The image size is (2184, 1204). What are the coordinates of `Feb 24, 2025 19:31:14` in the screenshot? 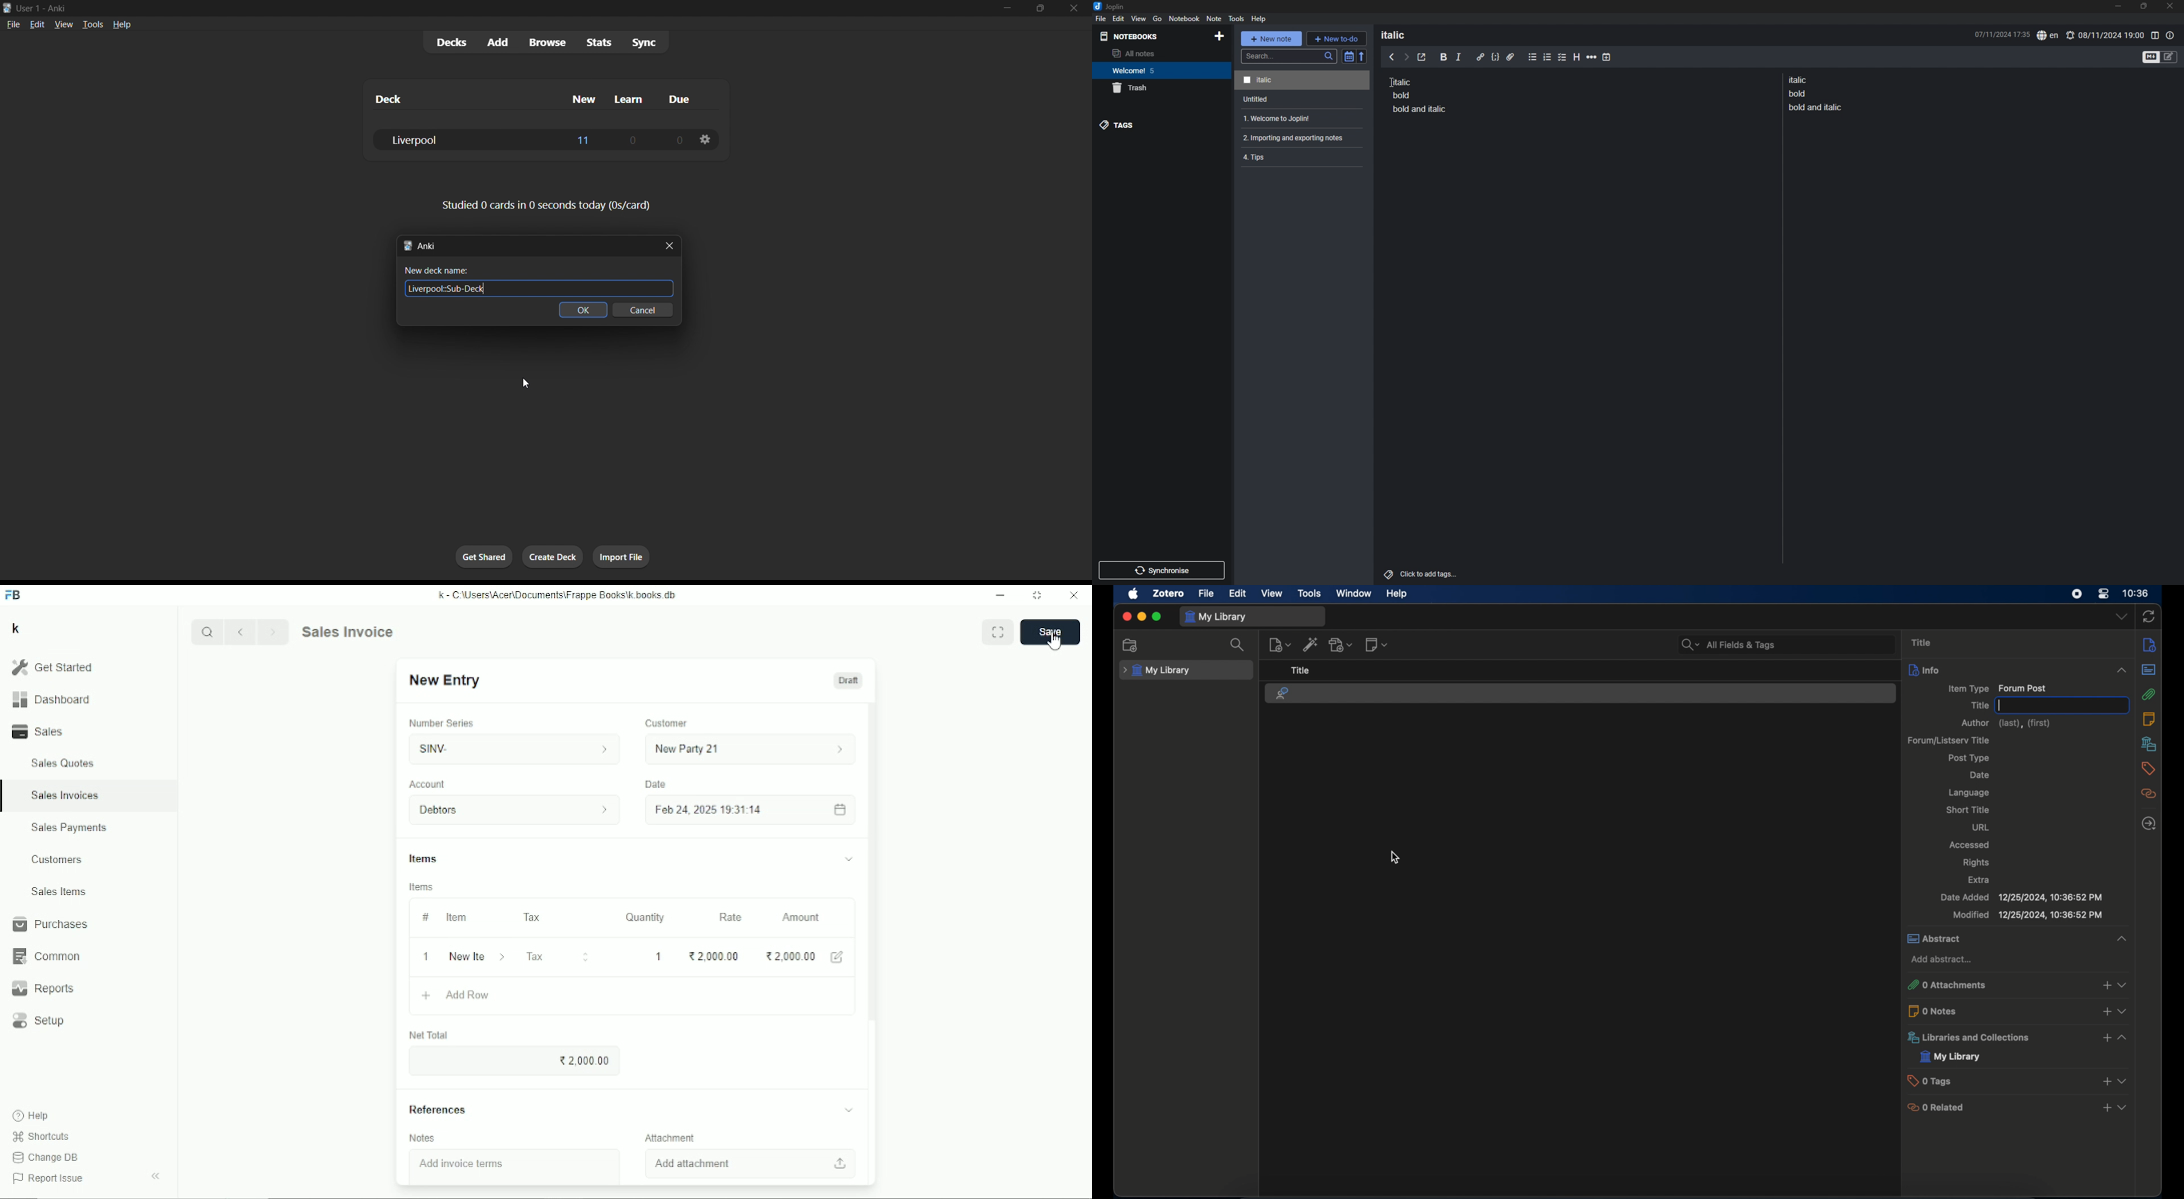 It's located at (752, 810).